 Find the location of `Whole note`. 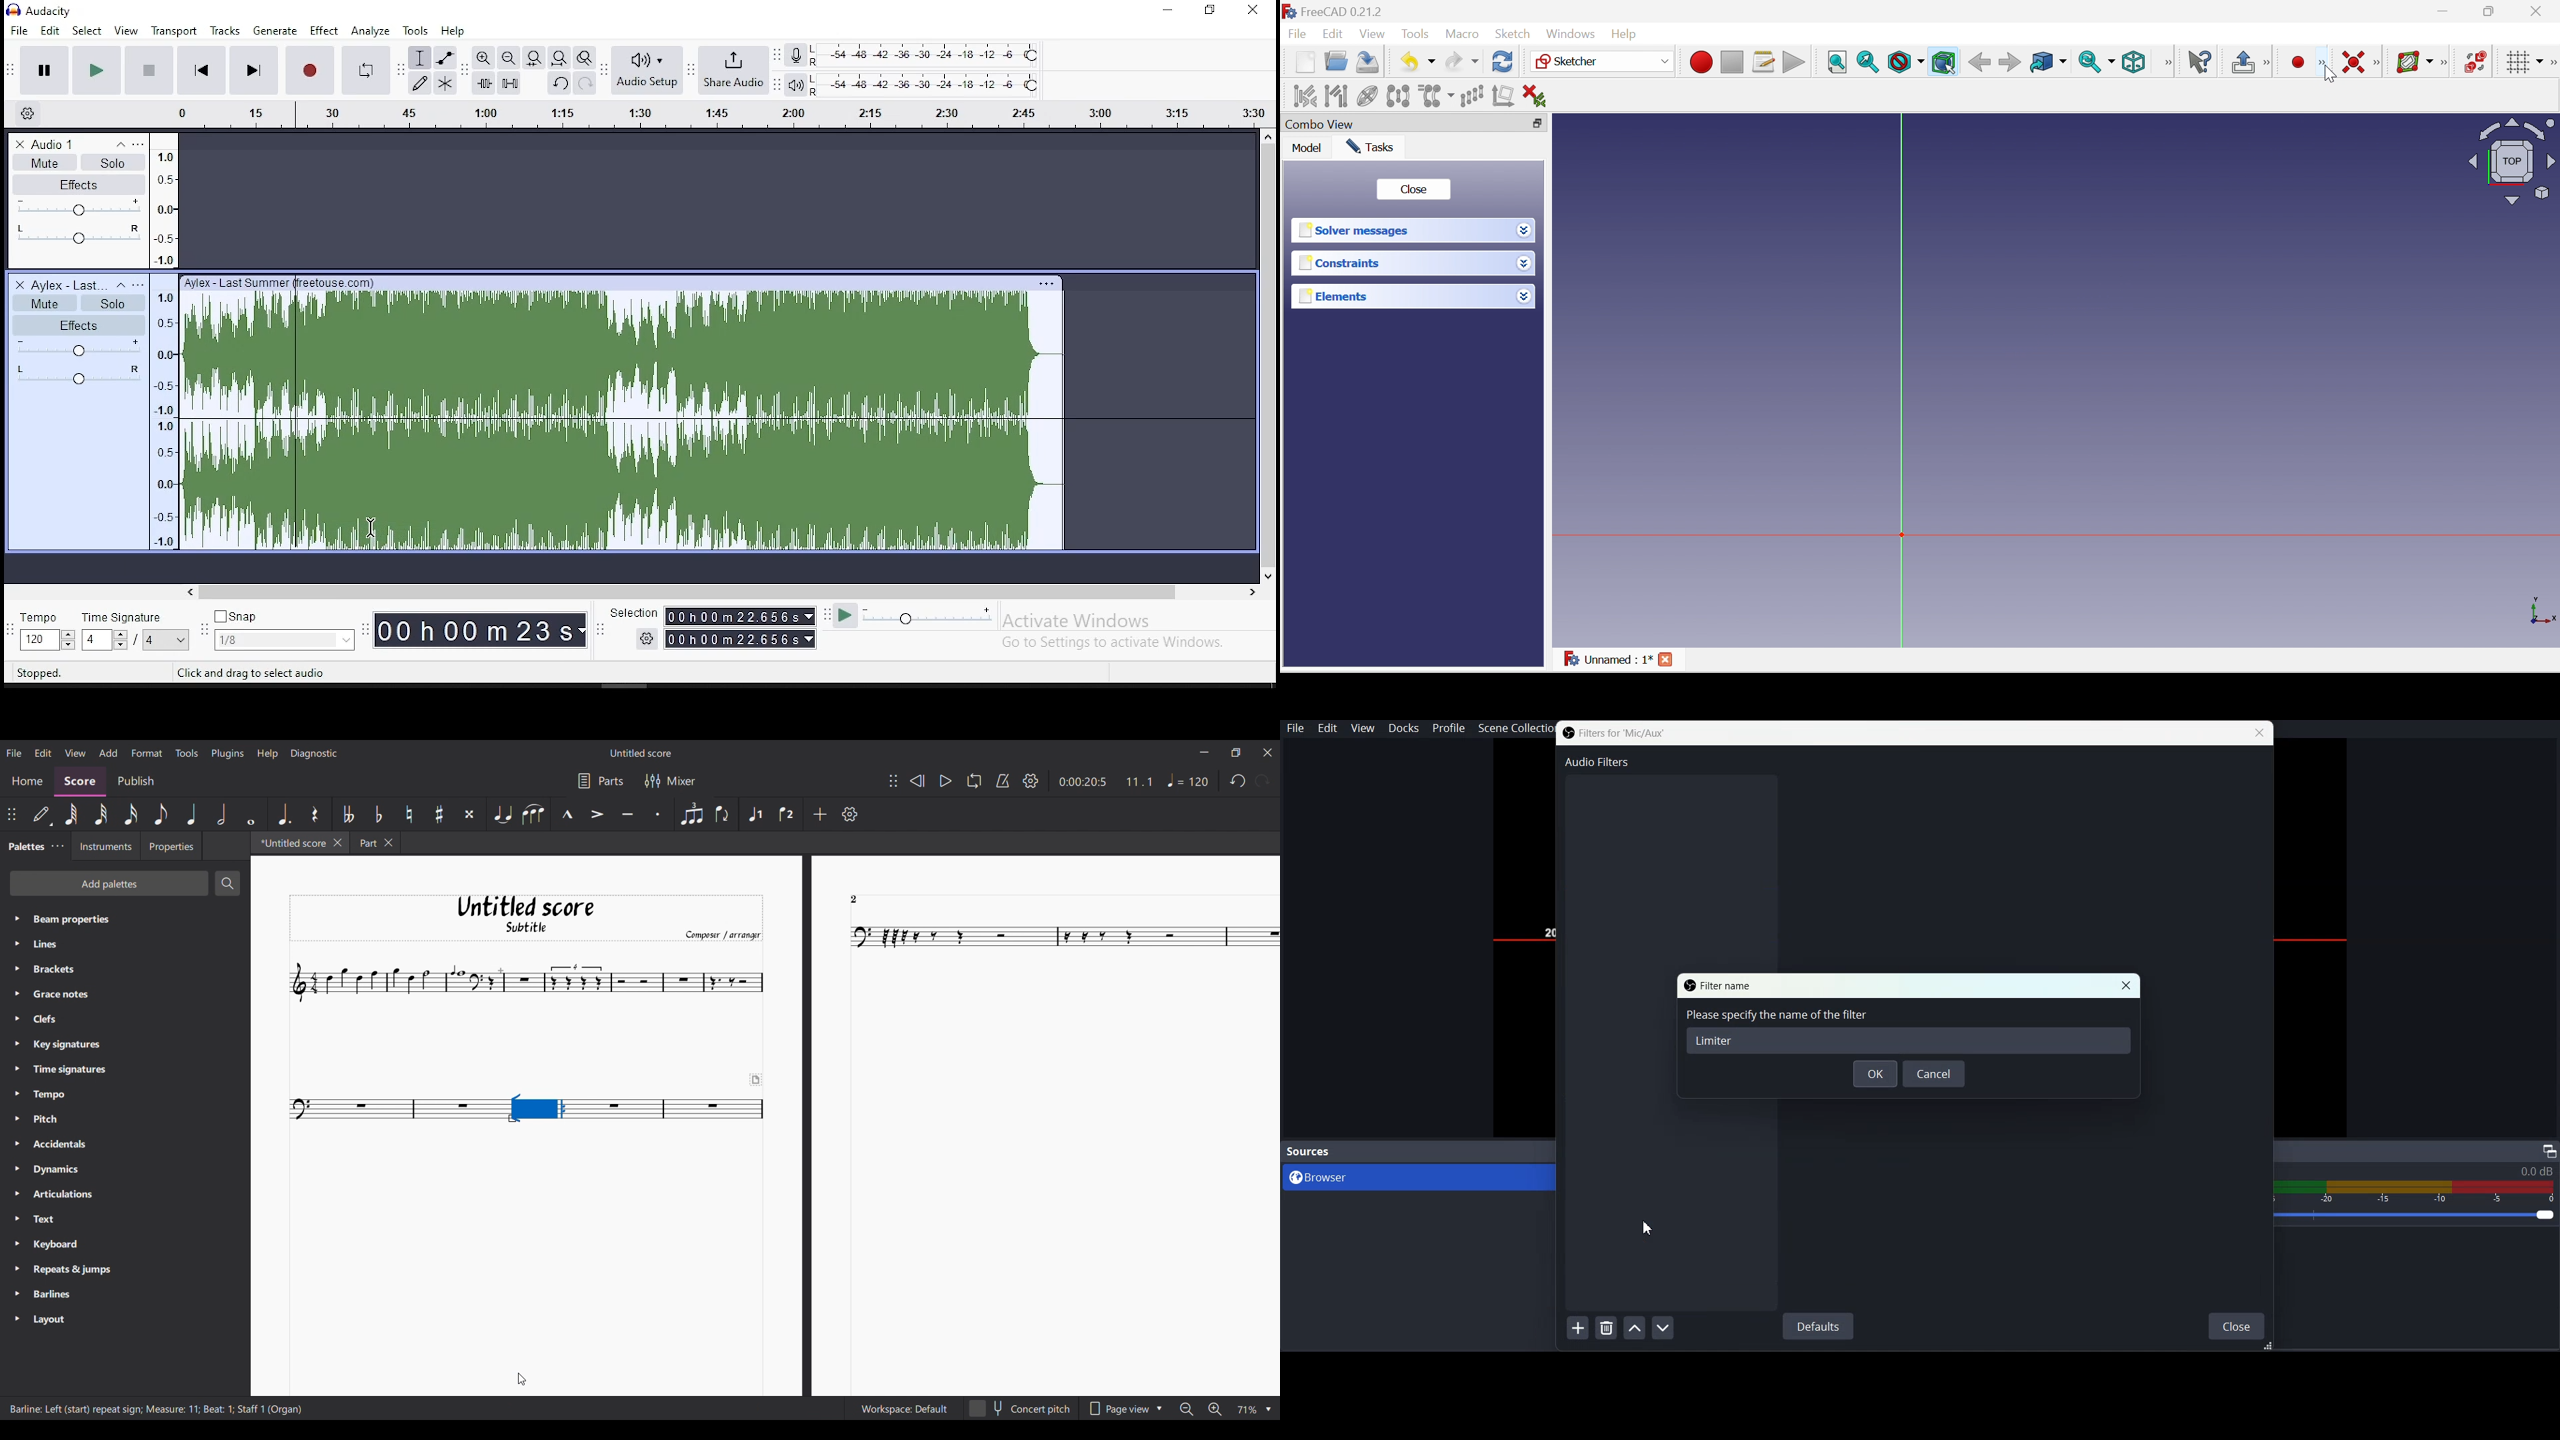

Whole note is located at coordinates (251, 813).